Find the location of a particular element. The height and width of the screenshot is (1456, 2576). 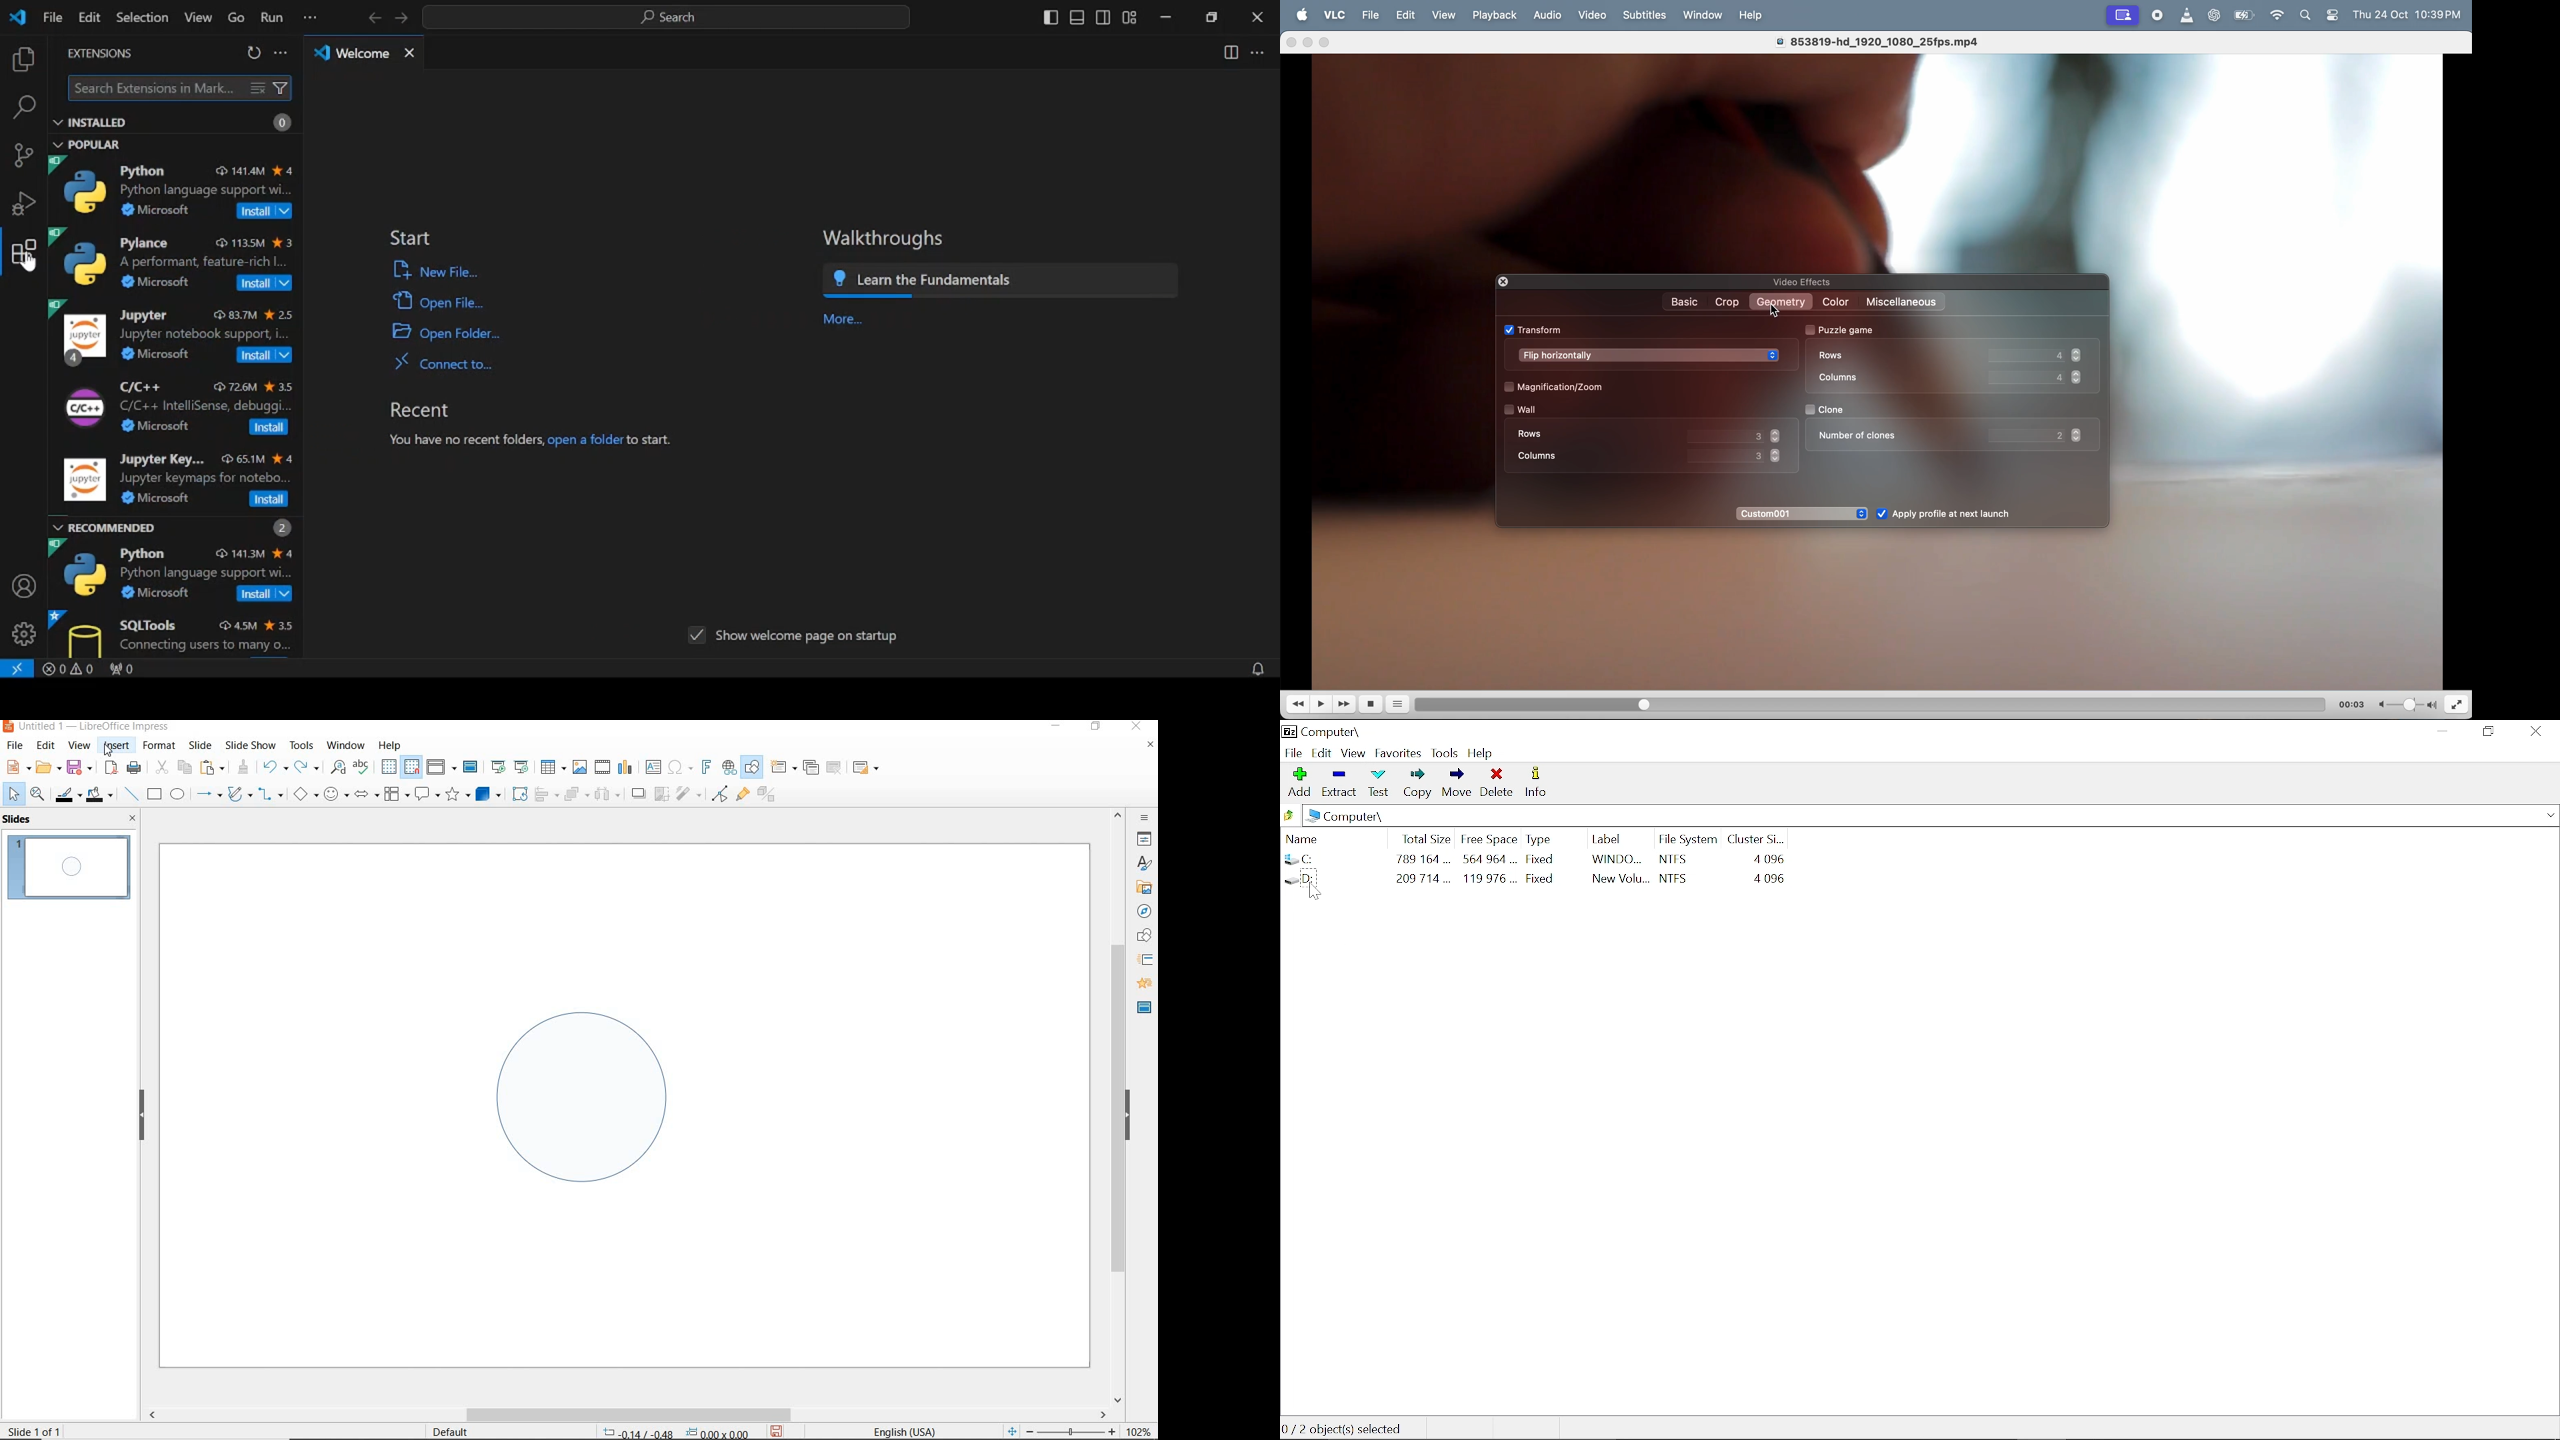

wifi is located at coordinates (2279, 17).